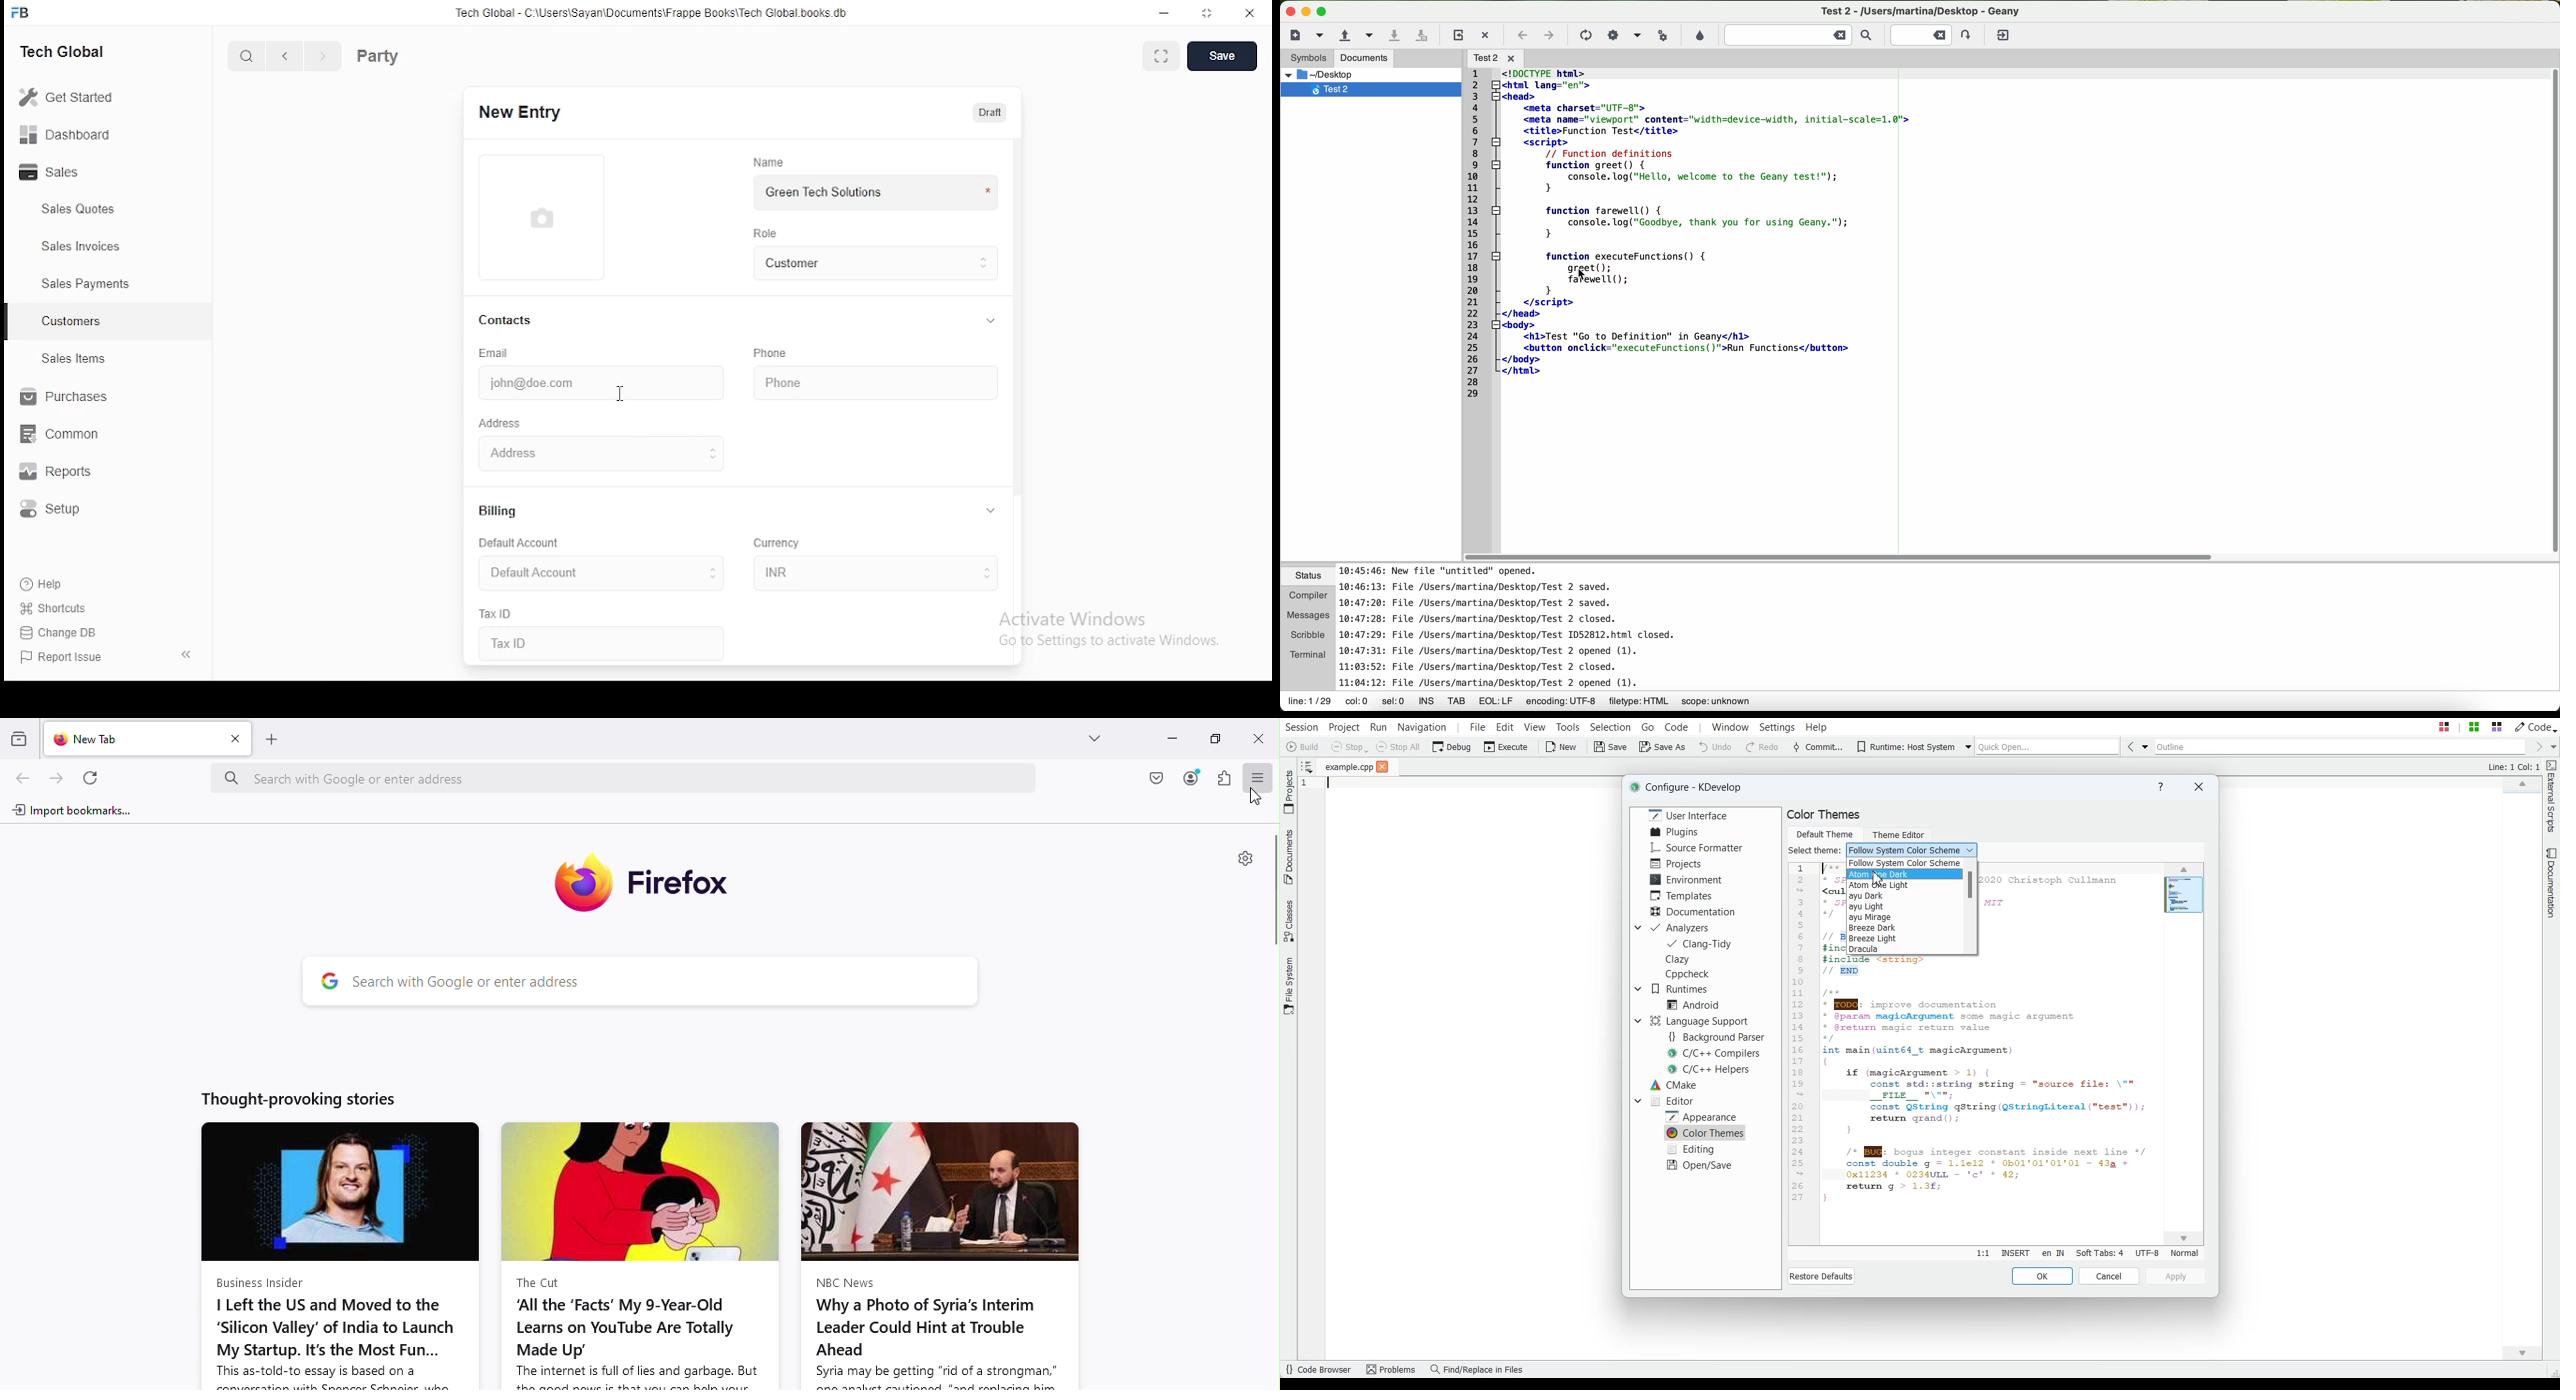 The height and width of the screenshot is (1400, 2576). I want to click on name, so click(774, 163).